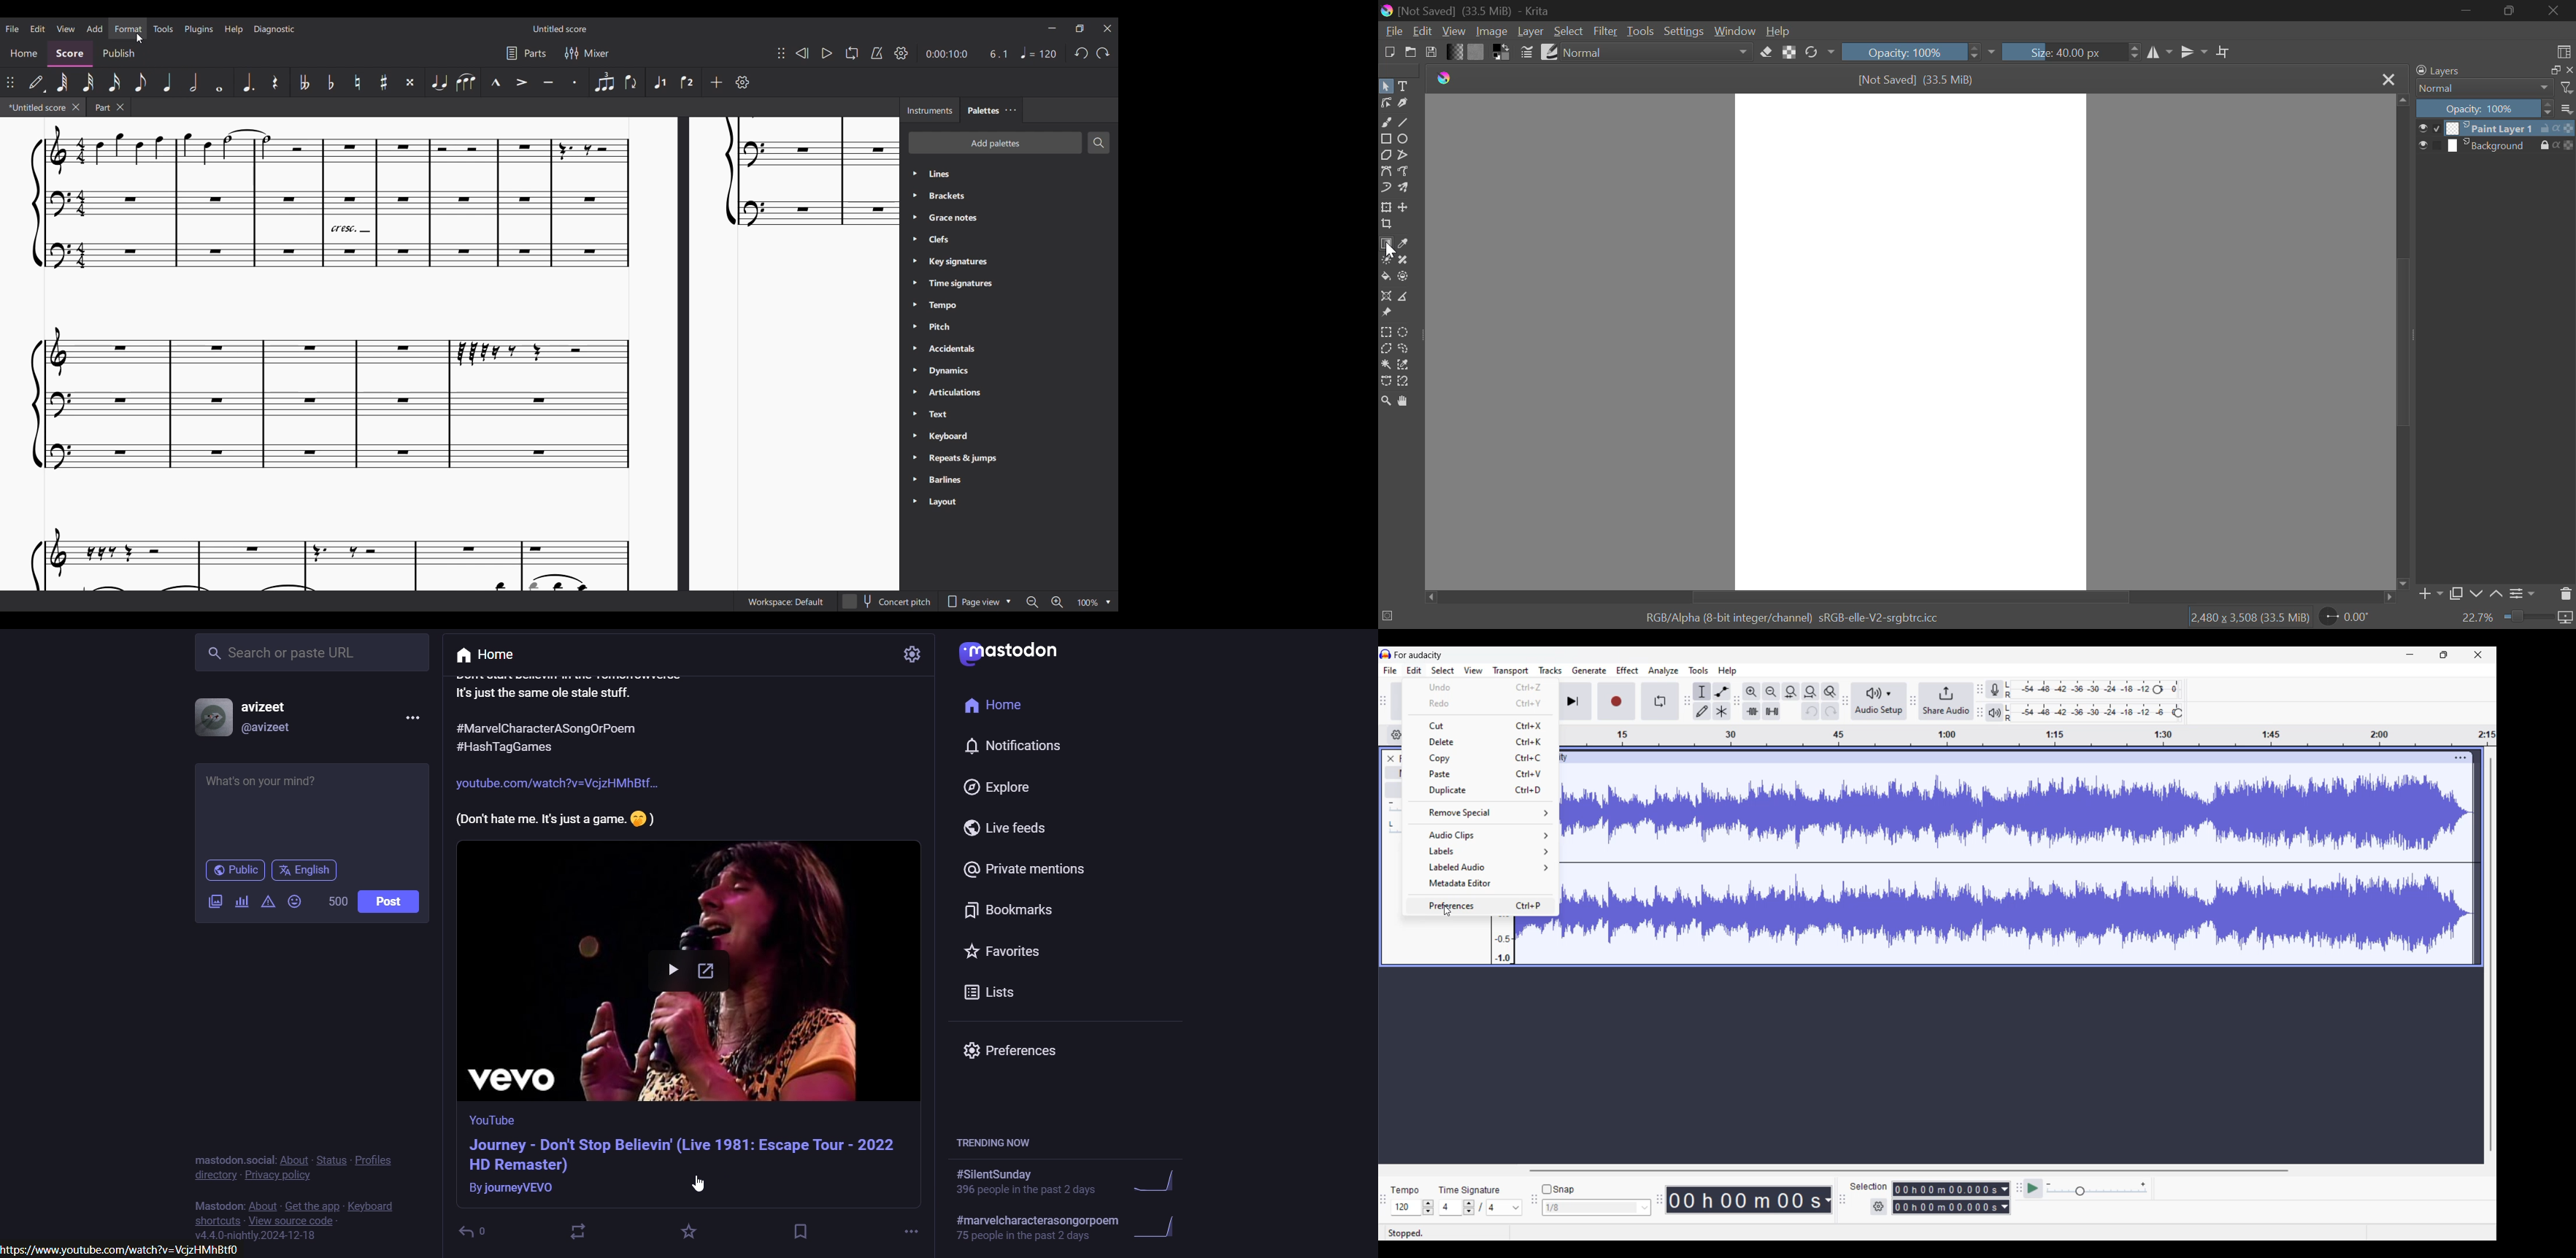 This screenshot has width=2576, height=1260. Describe the element at coordinates (1502, 51) in the screenshot. I see `Colors in use` at that location.